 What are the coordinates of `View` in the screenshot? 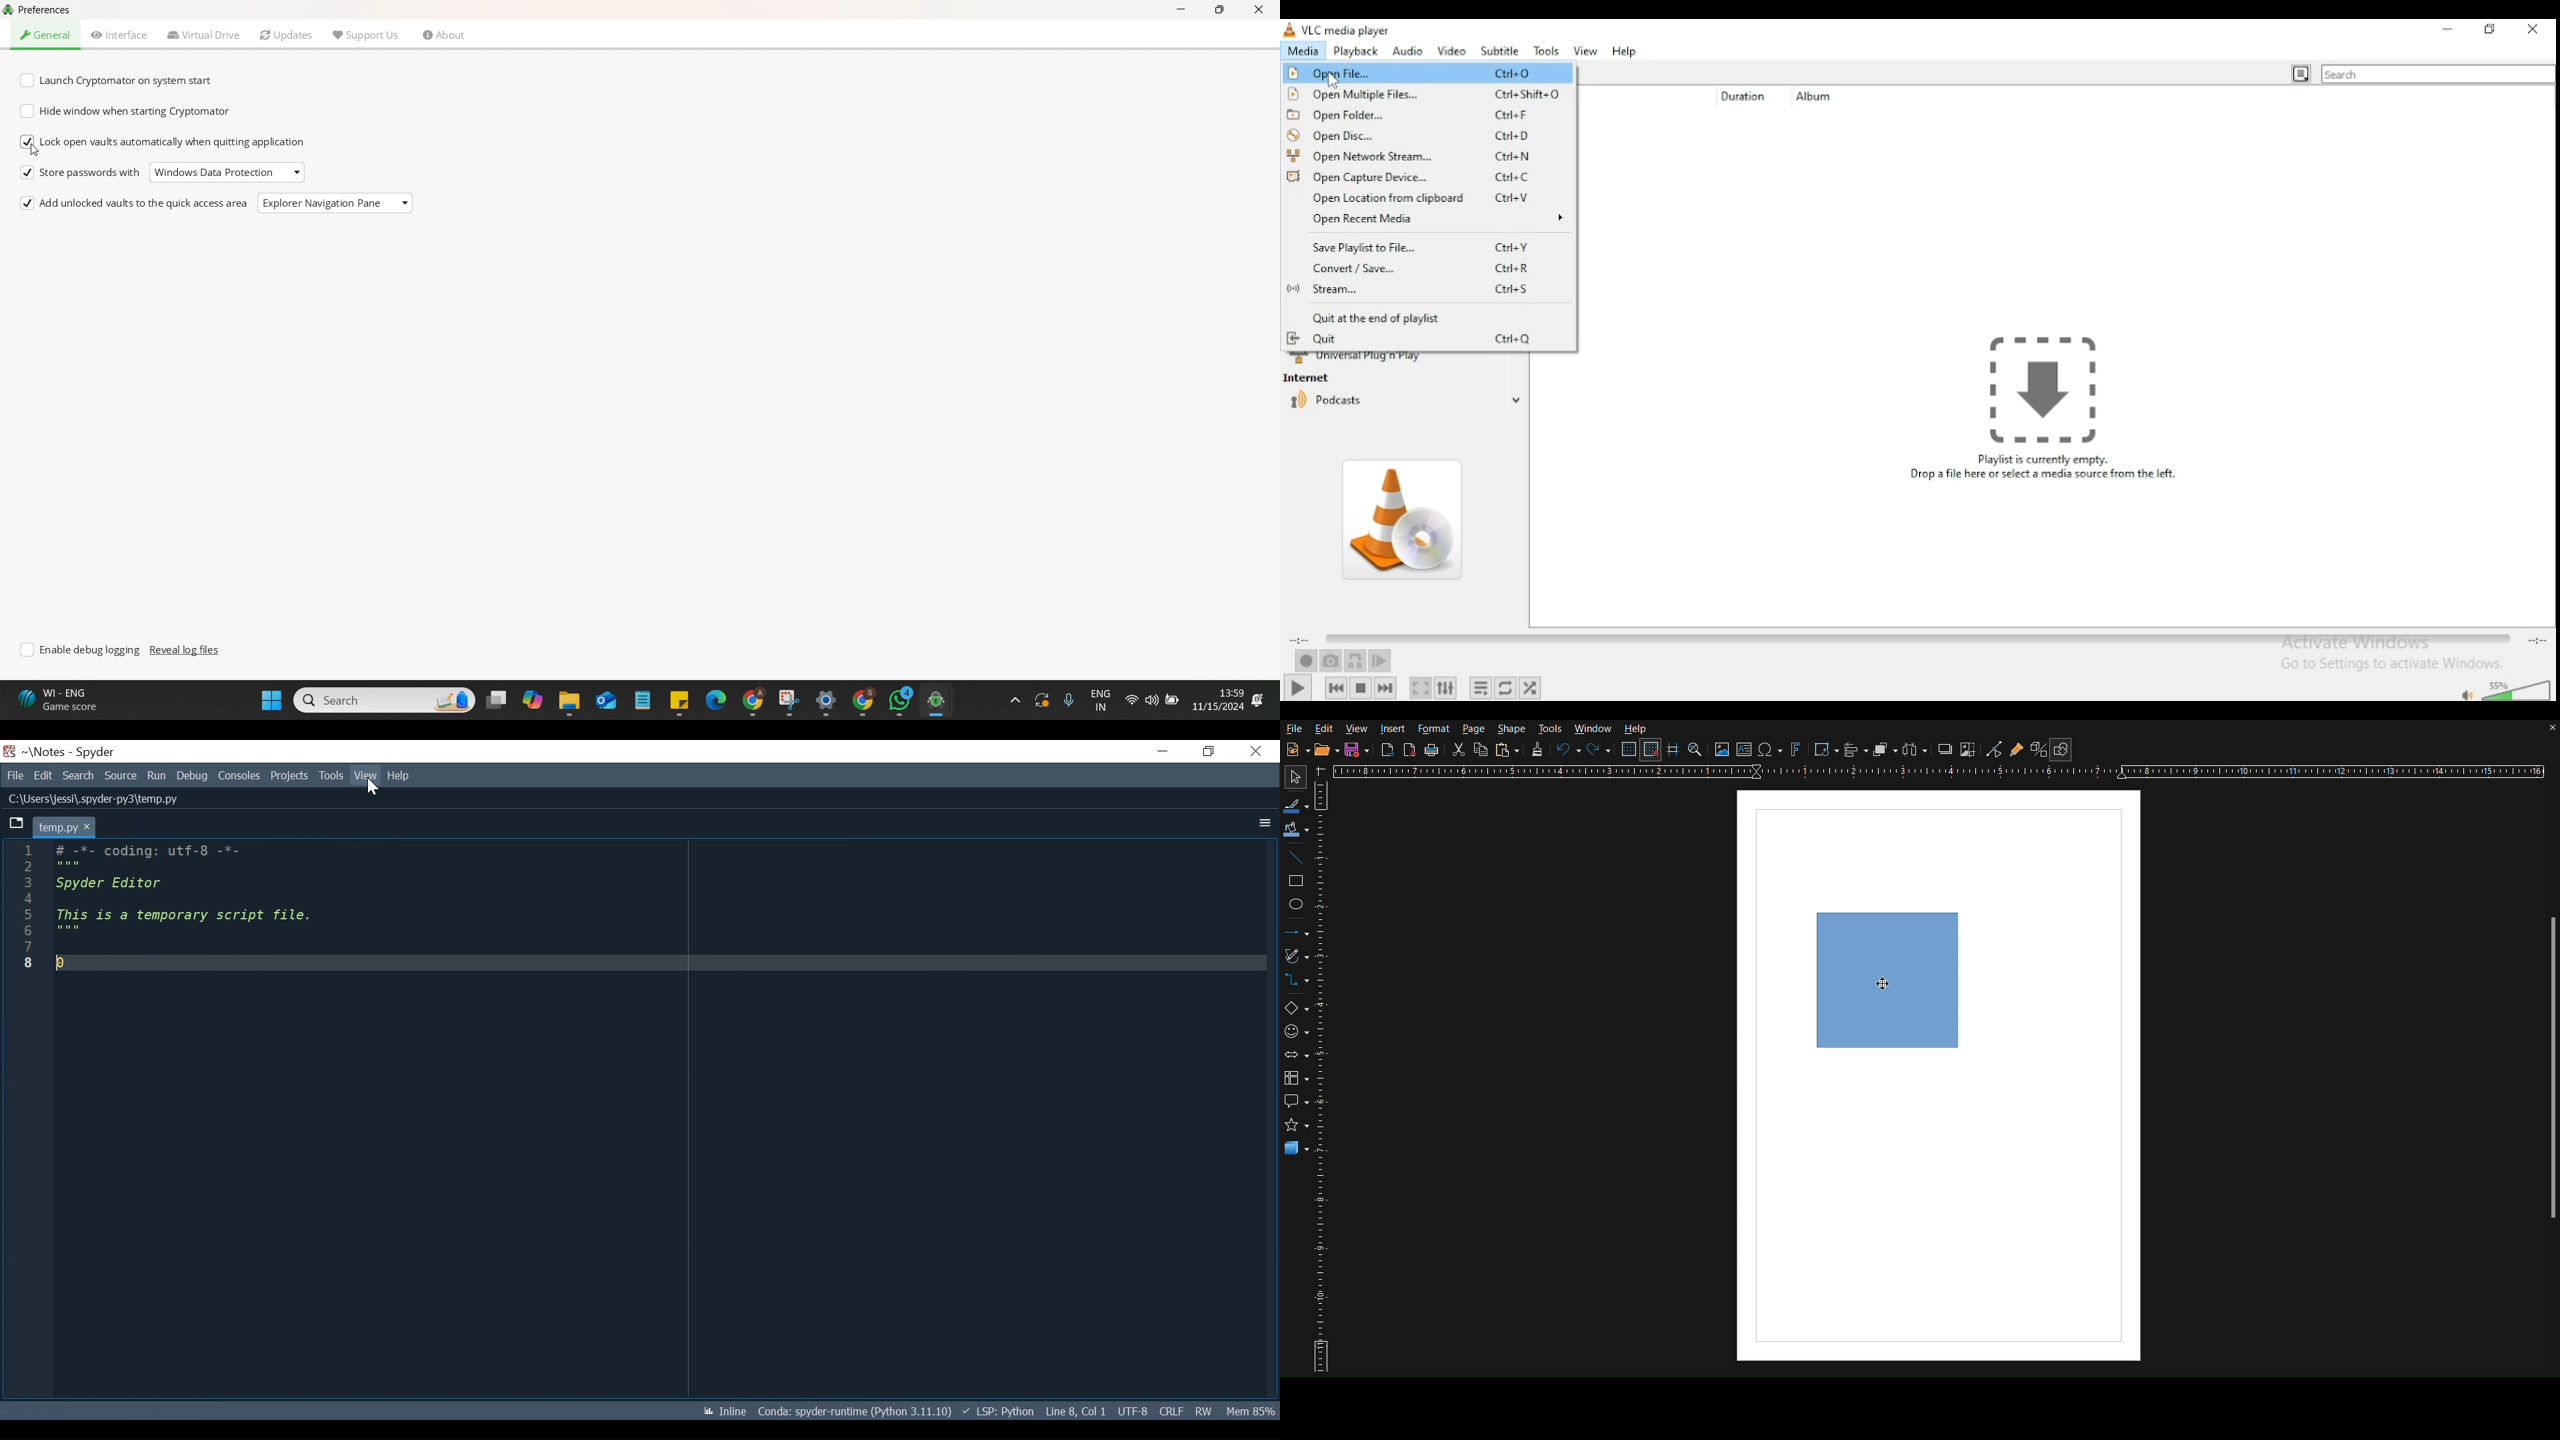 It's located at (1359, 729).